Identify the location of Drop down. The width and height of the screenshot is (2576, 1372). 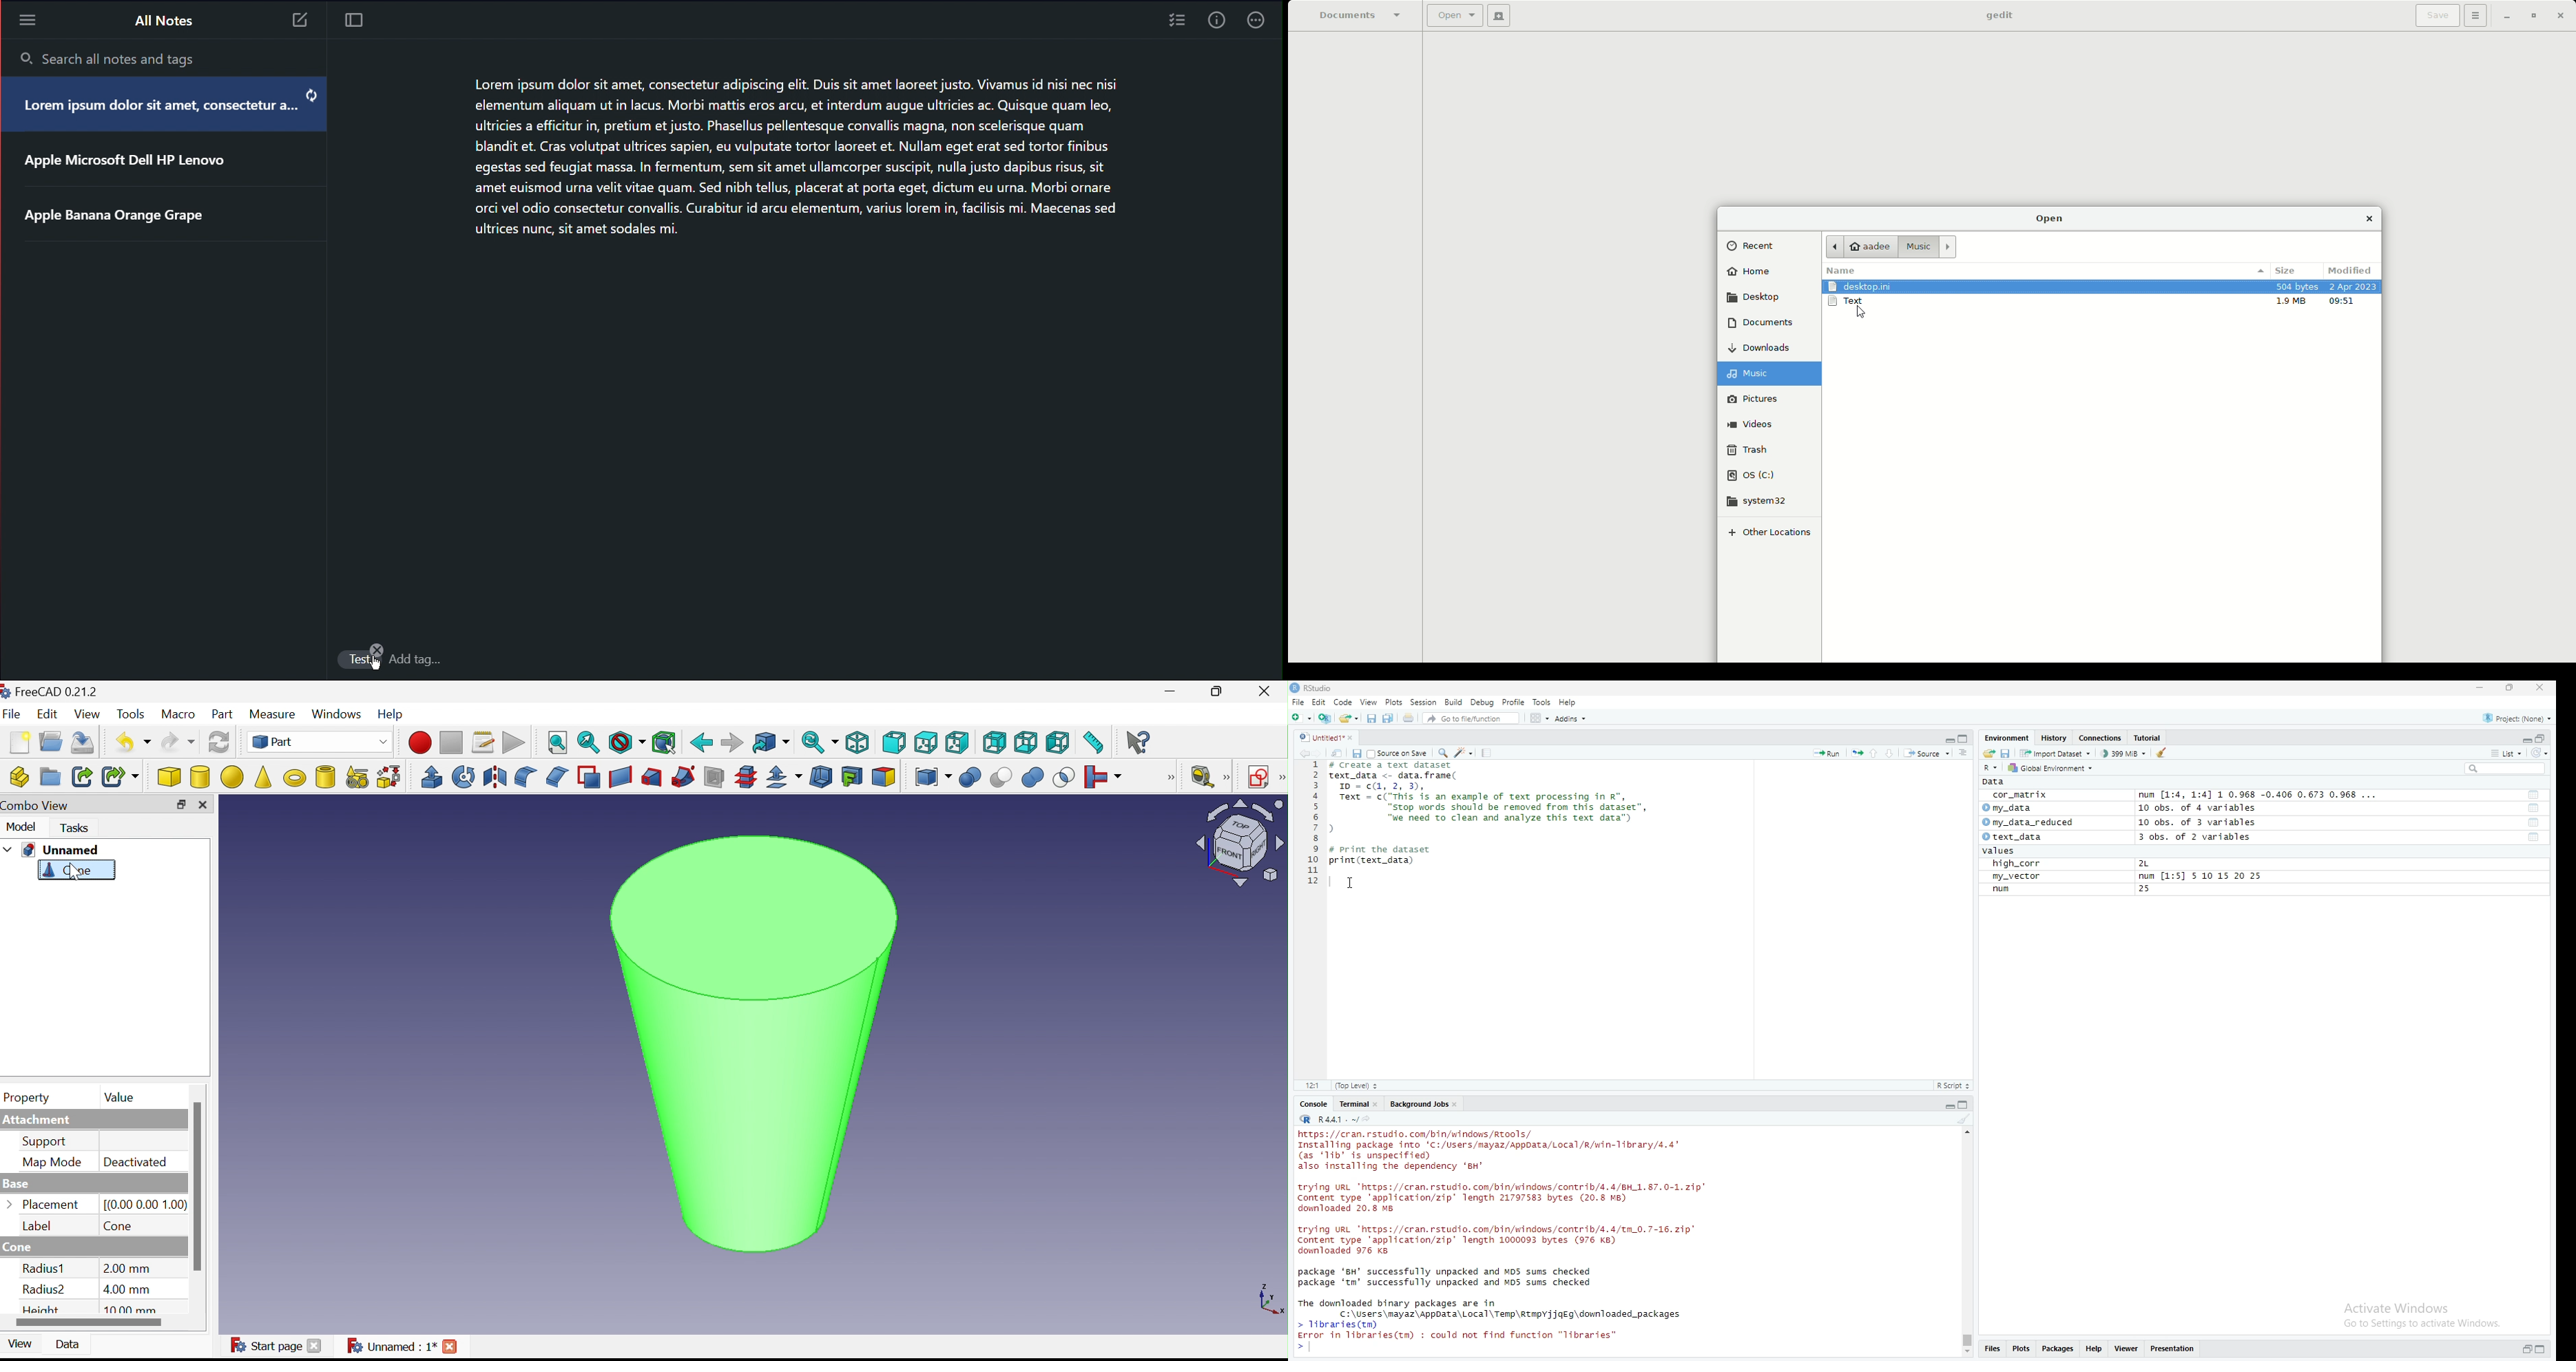
(8, 849).